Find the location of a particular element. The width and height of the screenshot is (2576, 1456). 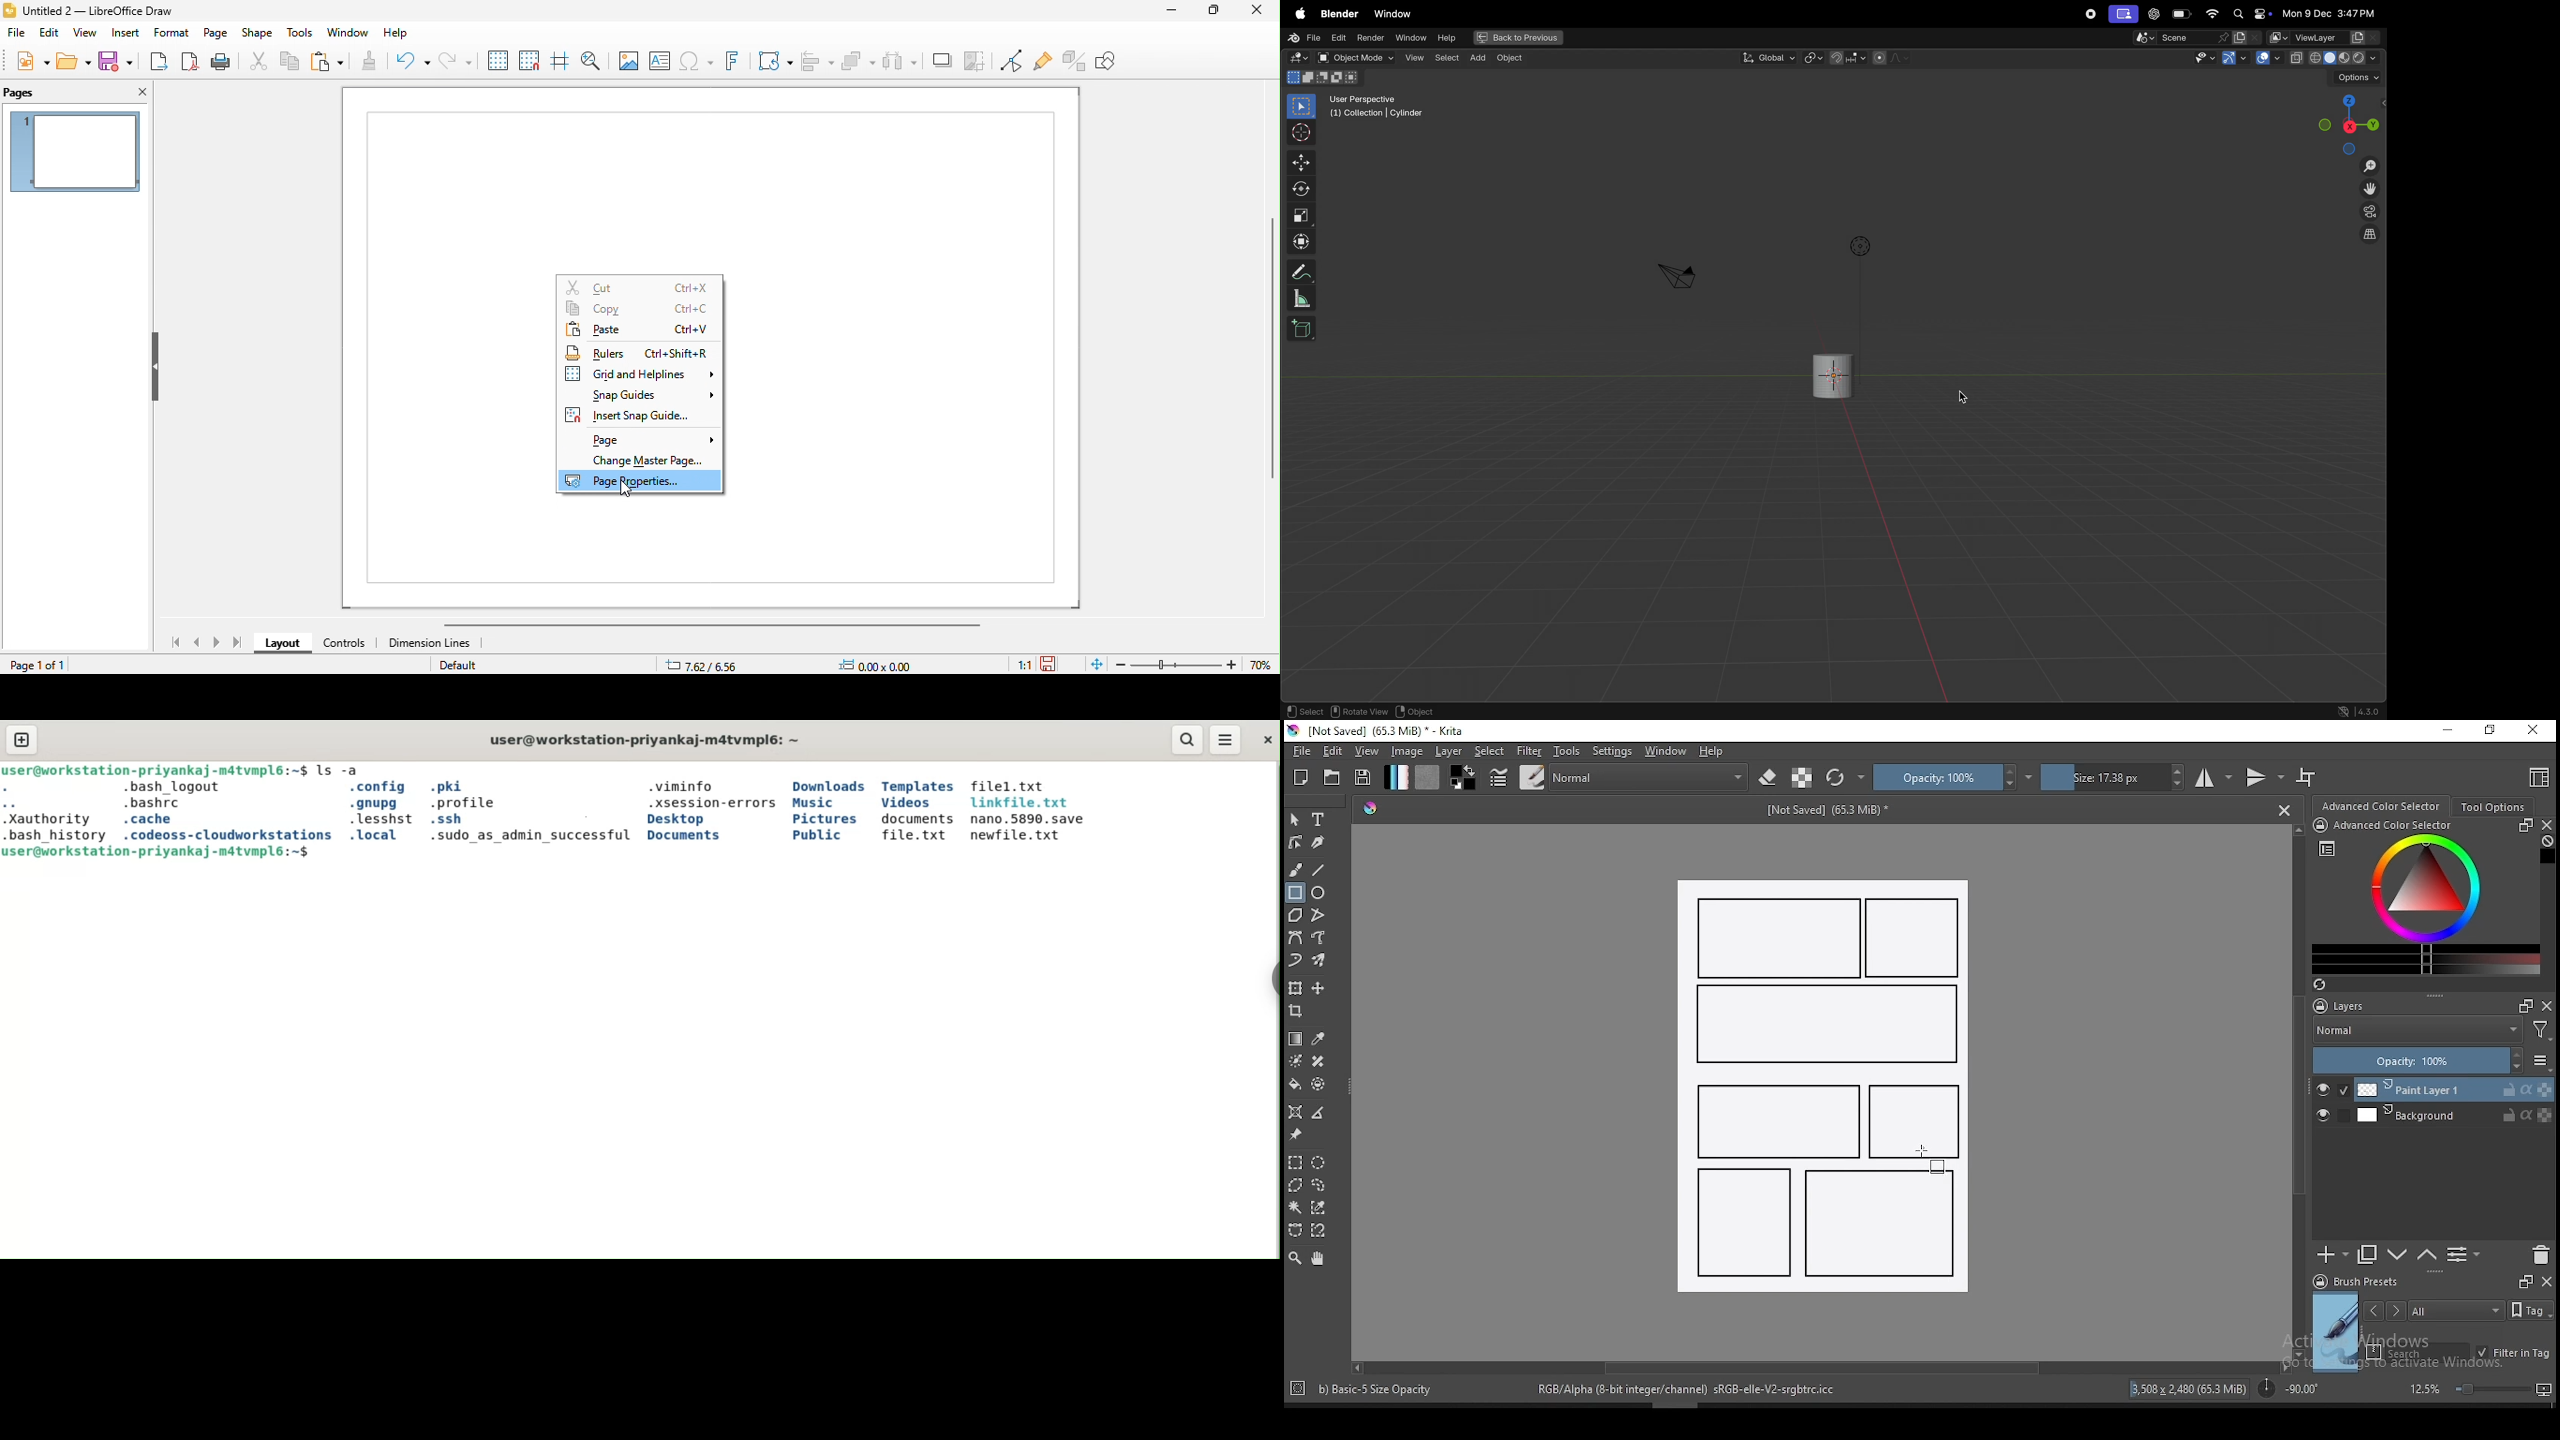

hide is located at coordinates (155, 367).